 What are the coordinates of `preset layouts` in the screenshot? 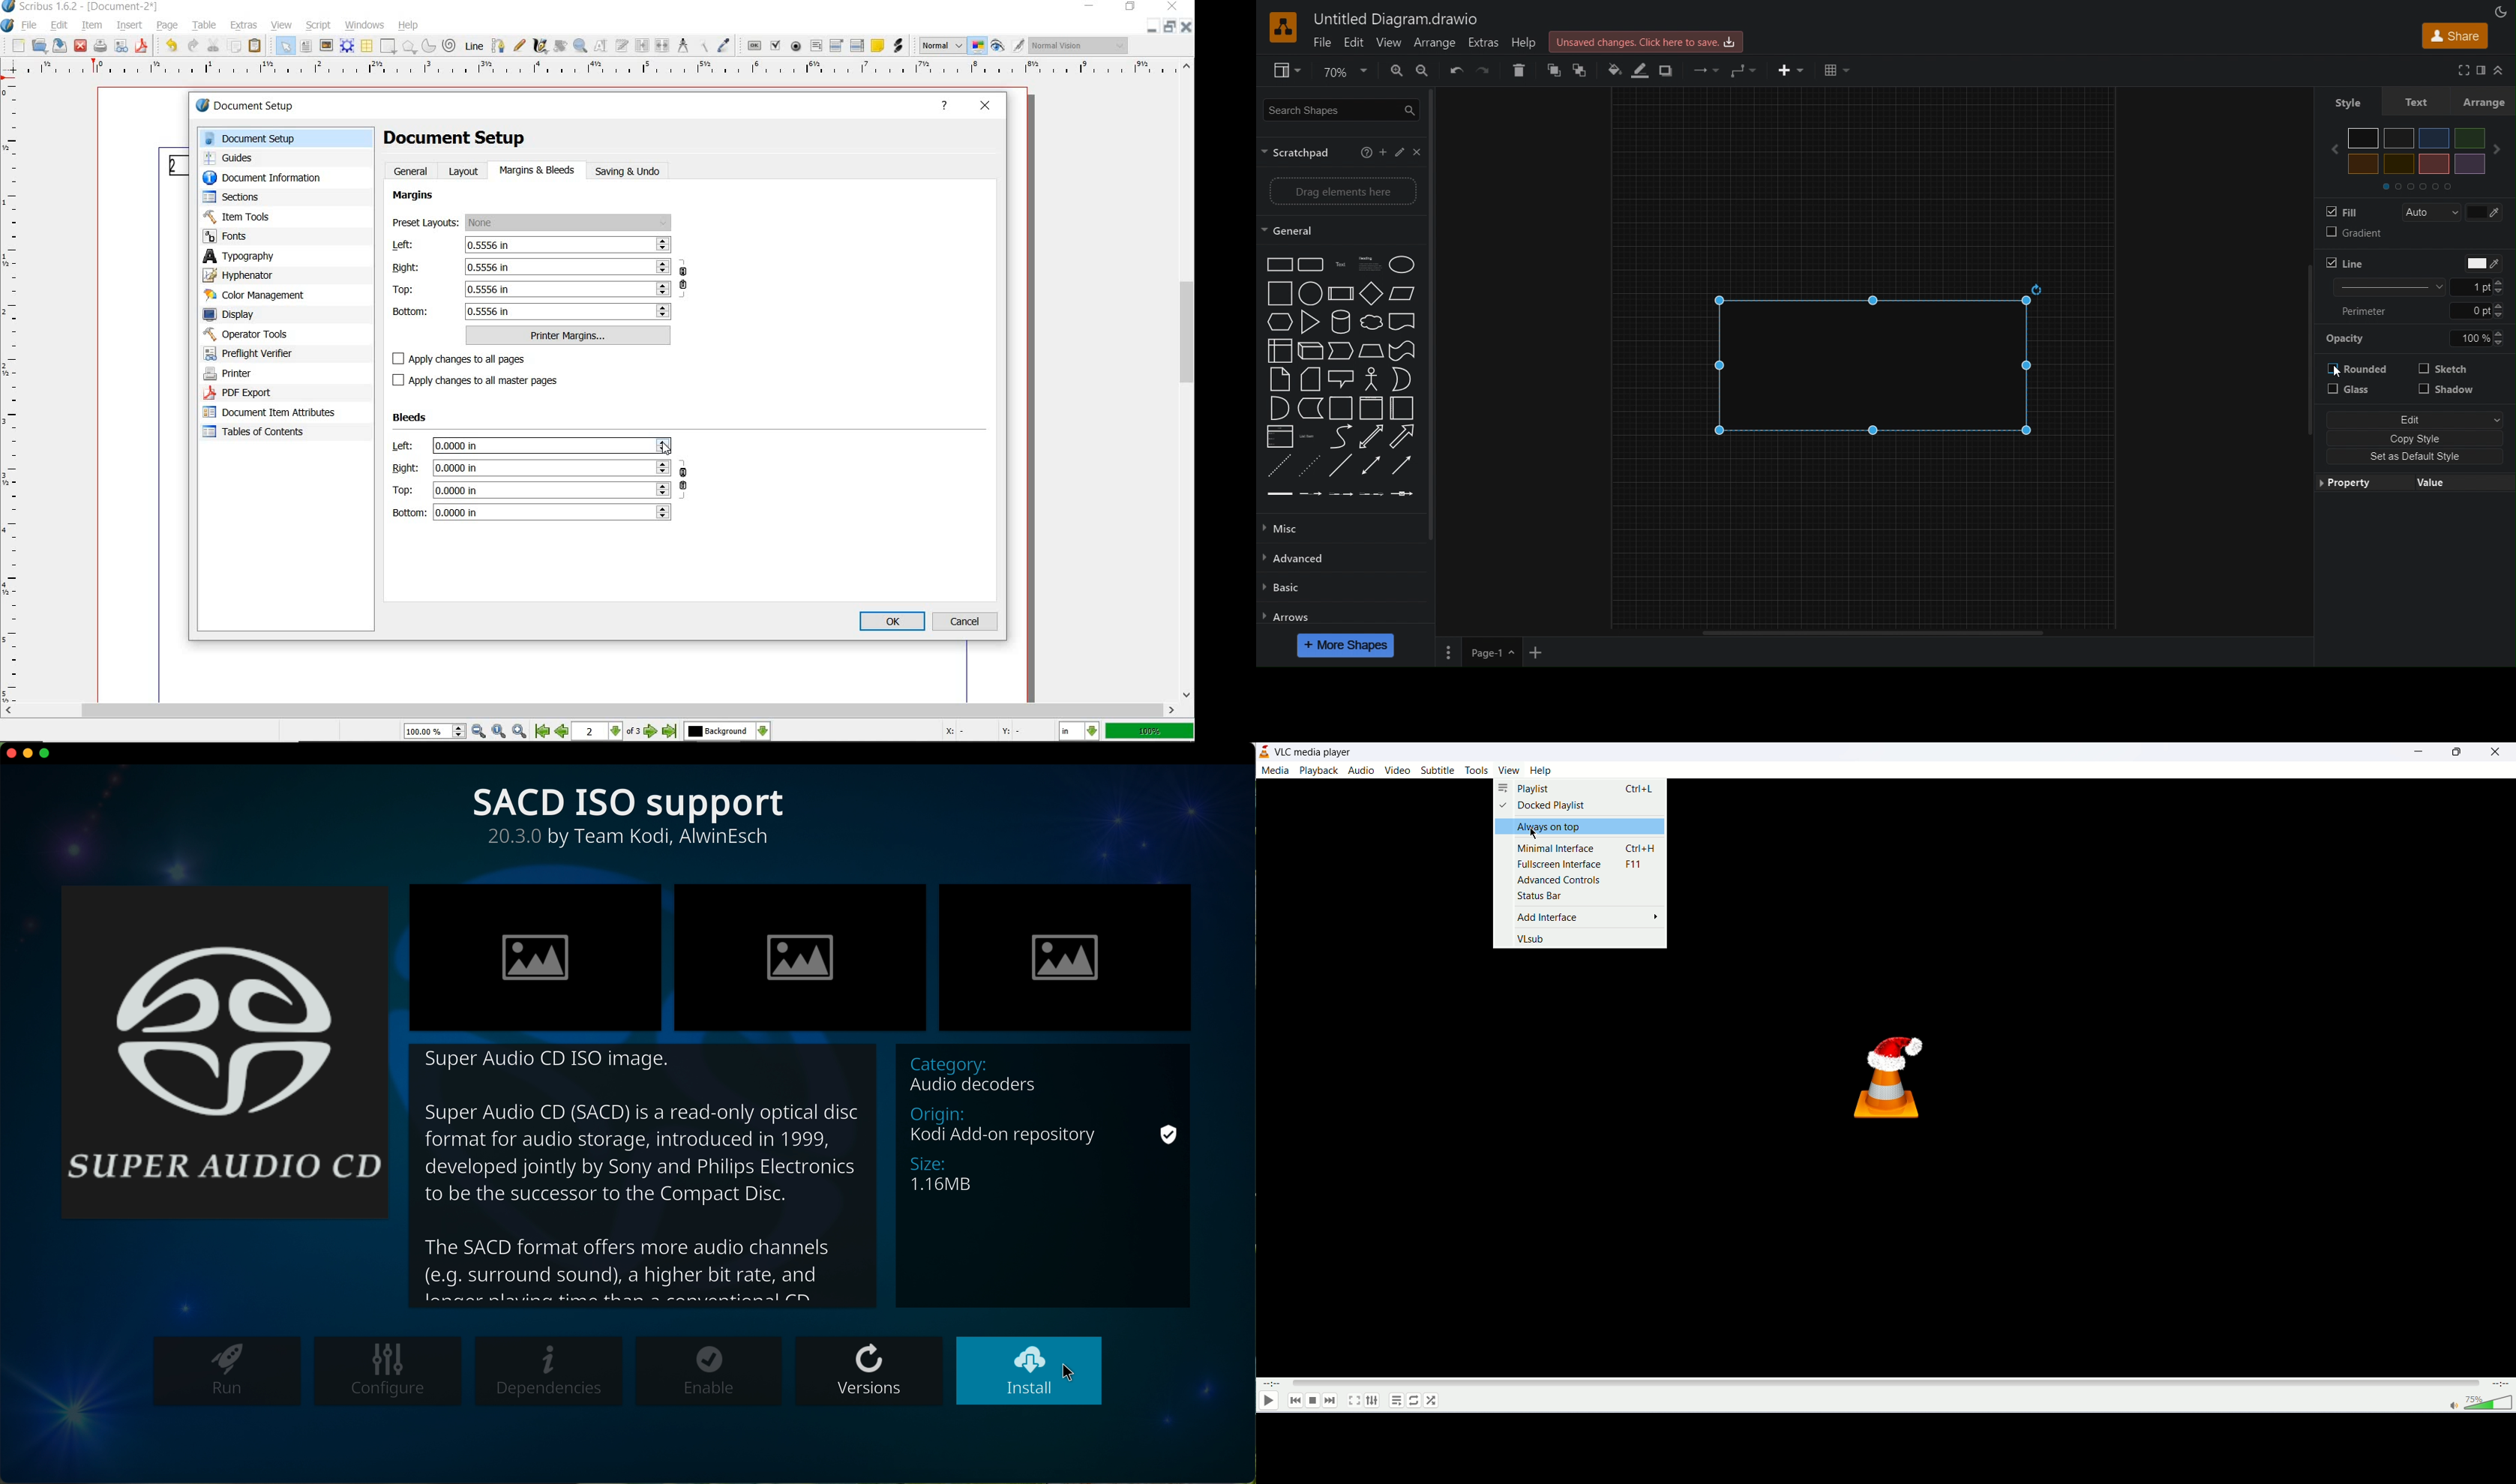 It's located at (533, 223).